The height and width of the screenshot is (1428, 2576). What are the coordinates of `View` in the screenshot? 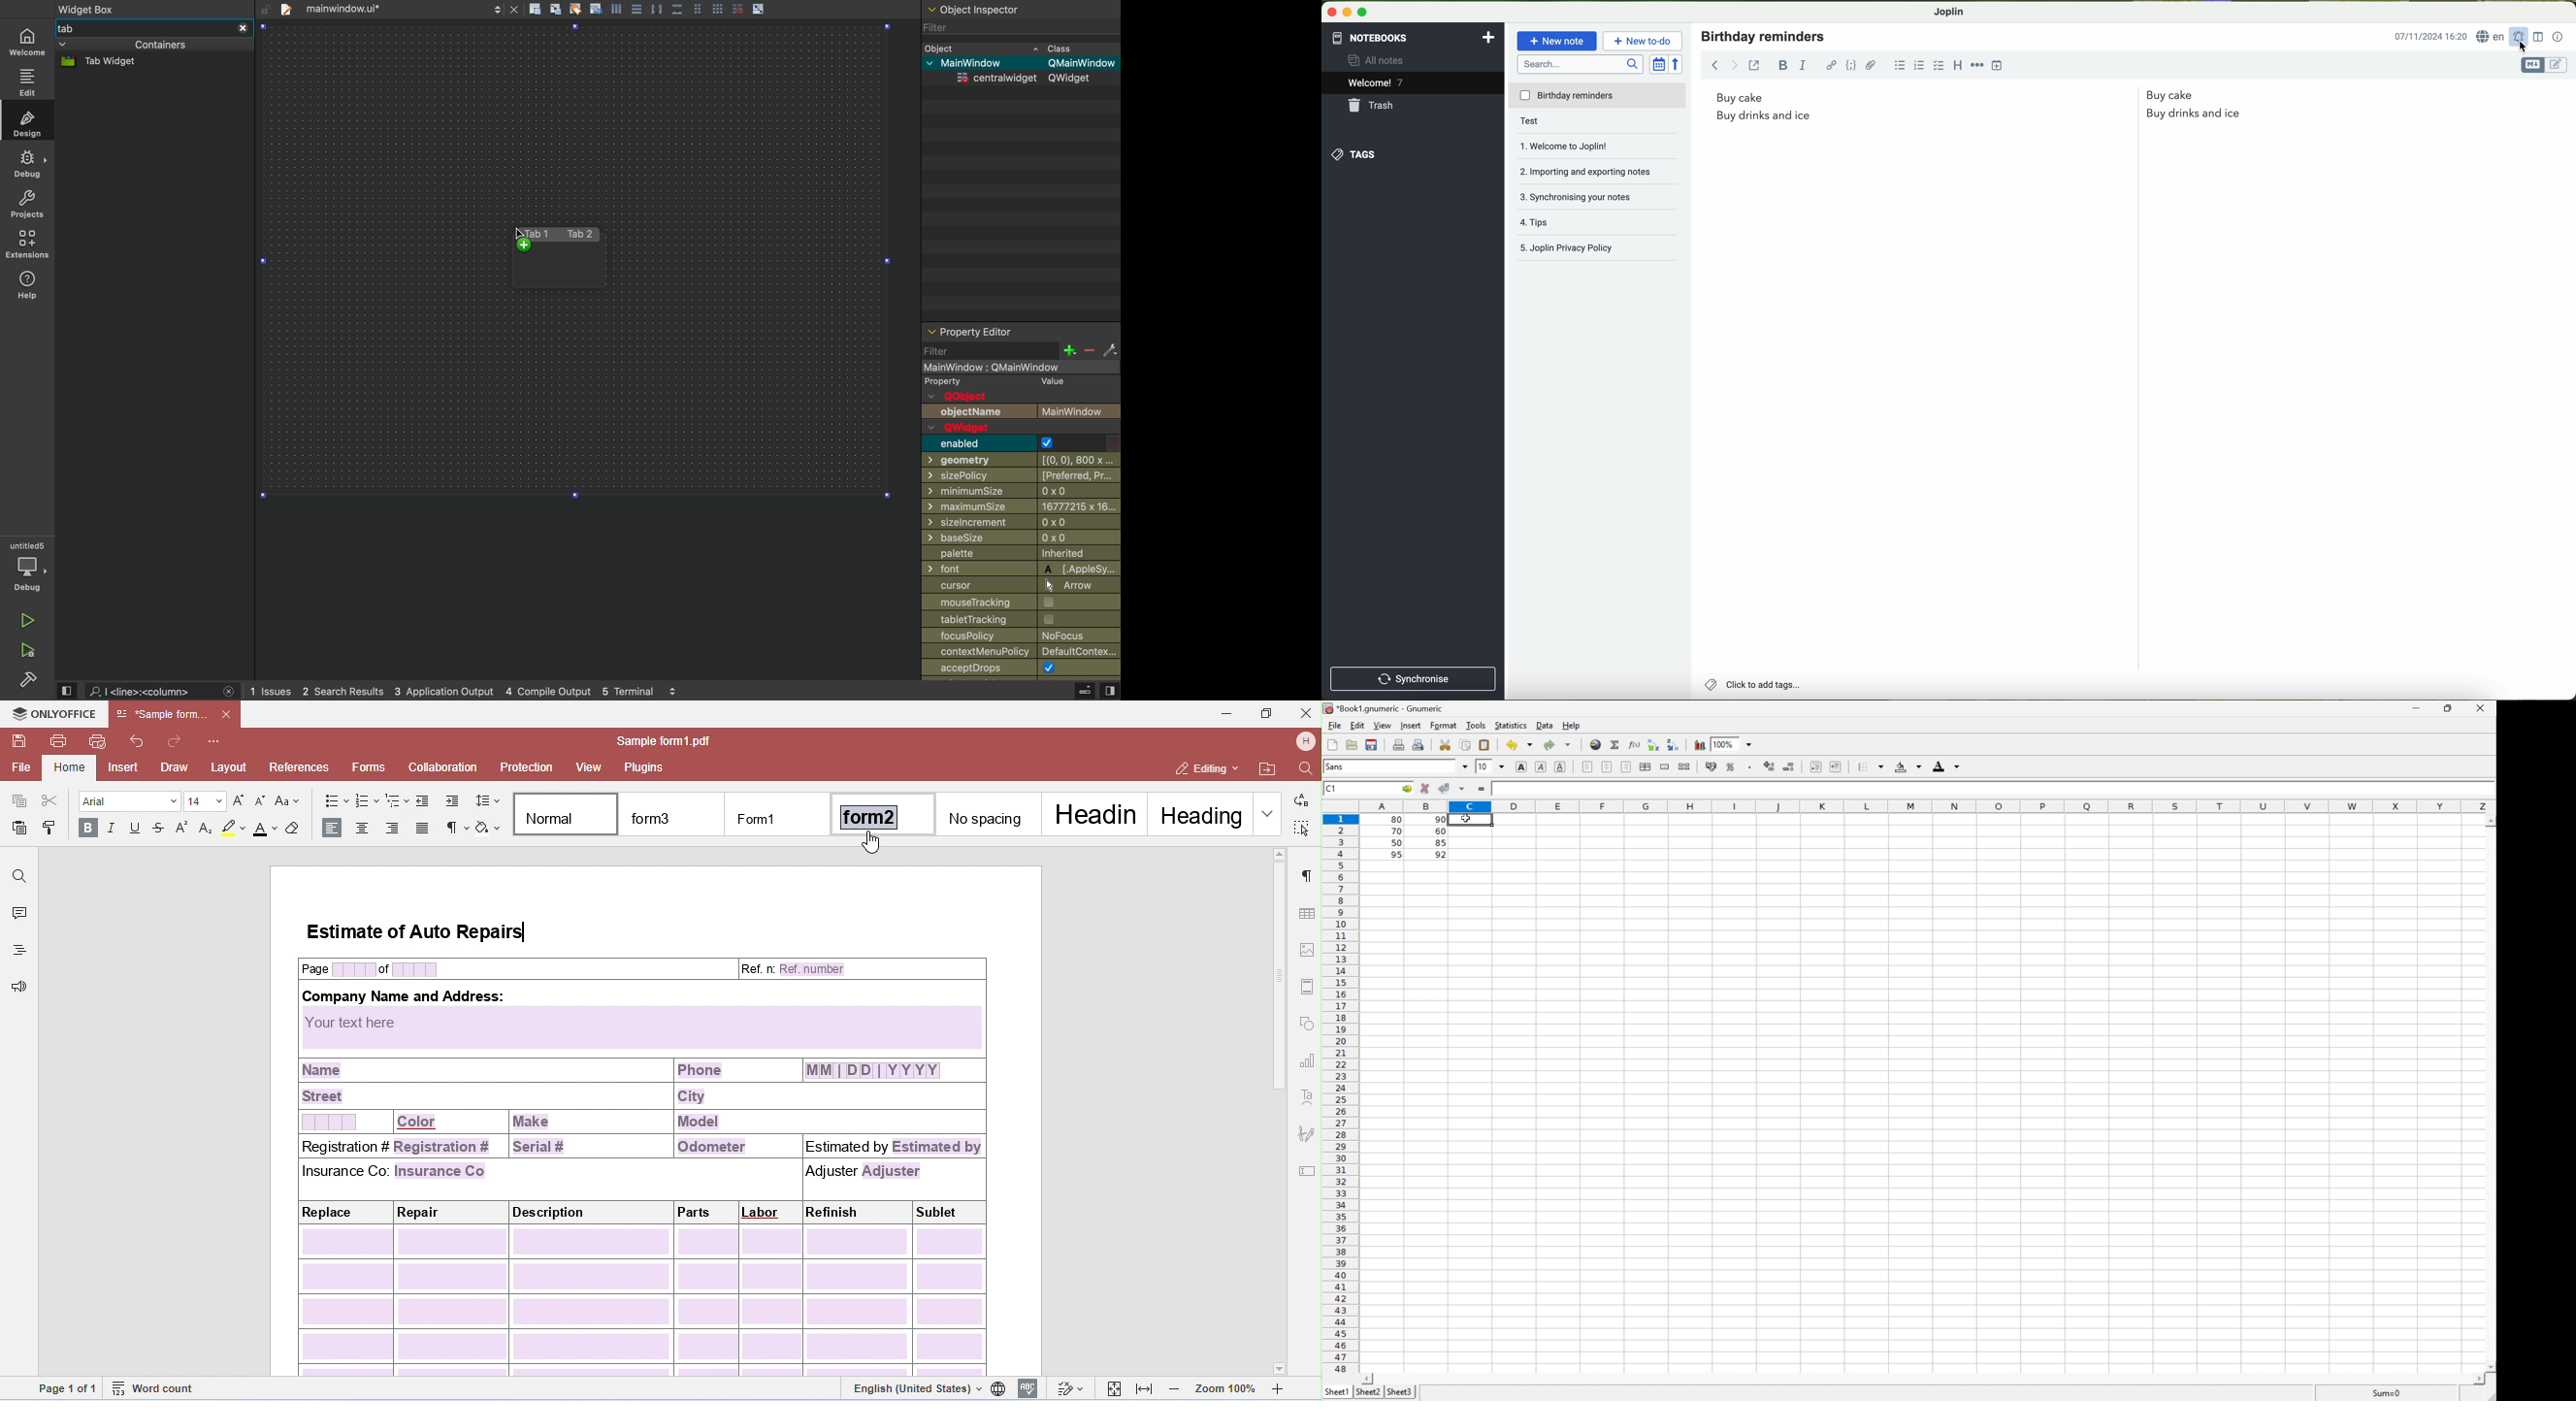 It's located at (1383, 725).